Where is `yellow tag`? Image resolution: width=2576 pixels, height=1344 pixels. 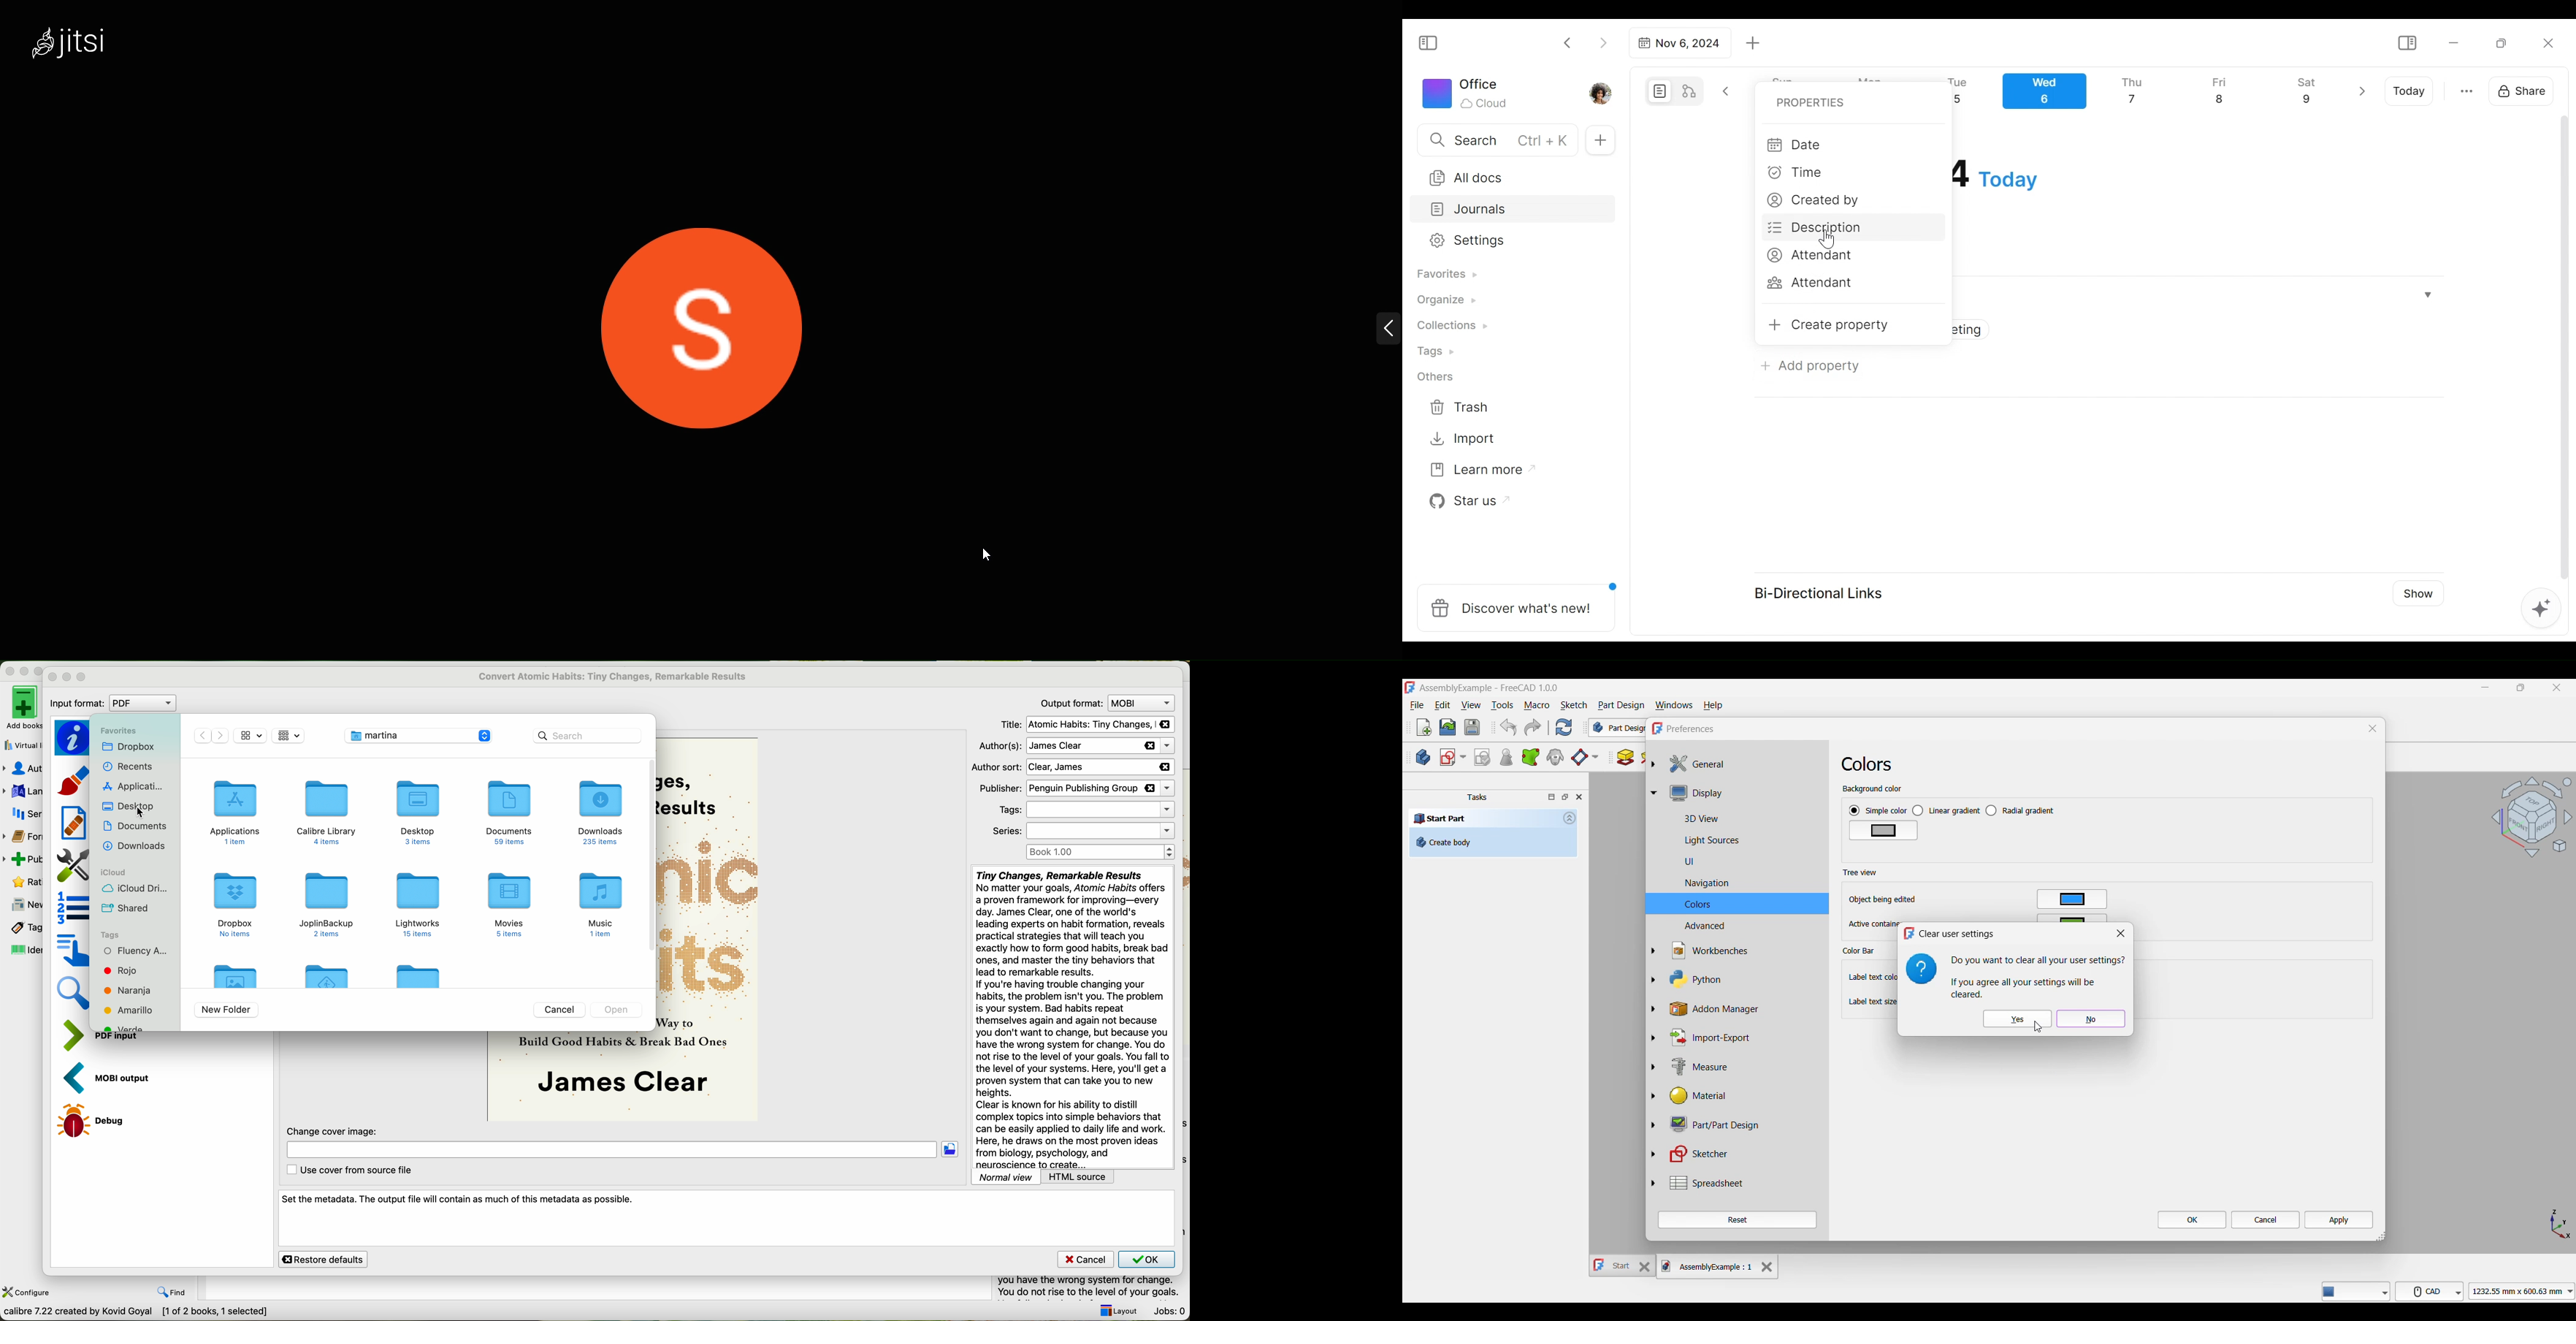
yellow tag is located at coordinates (132, 1010).